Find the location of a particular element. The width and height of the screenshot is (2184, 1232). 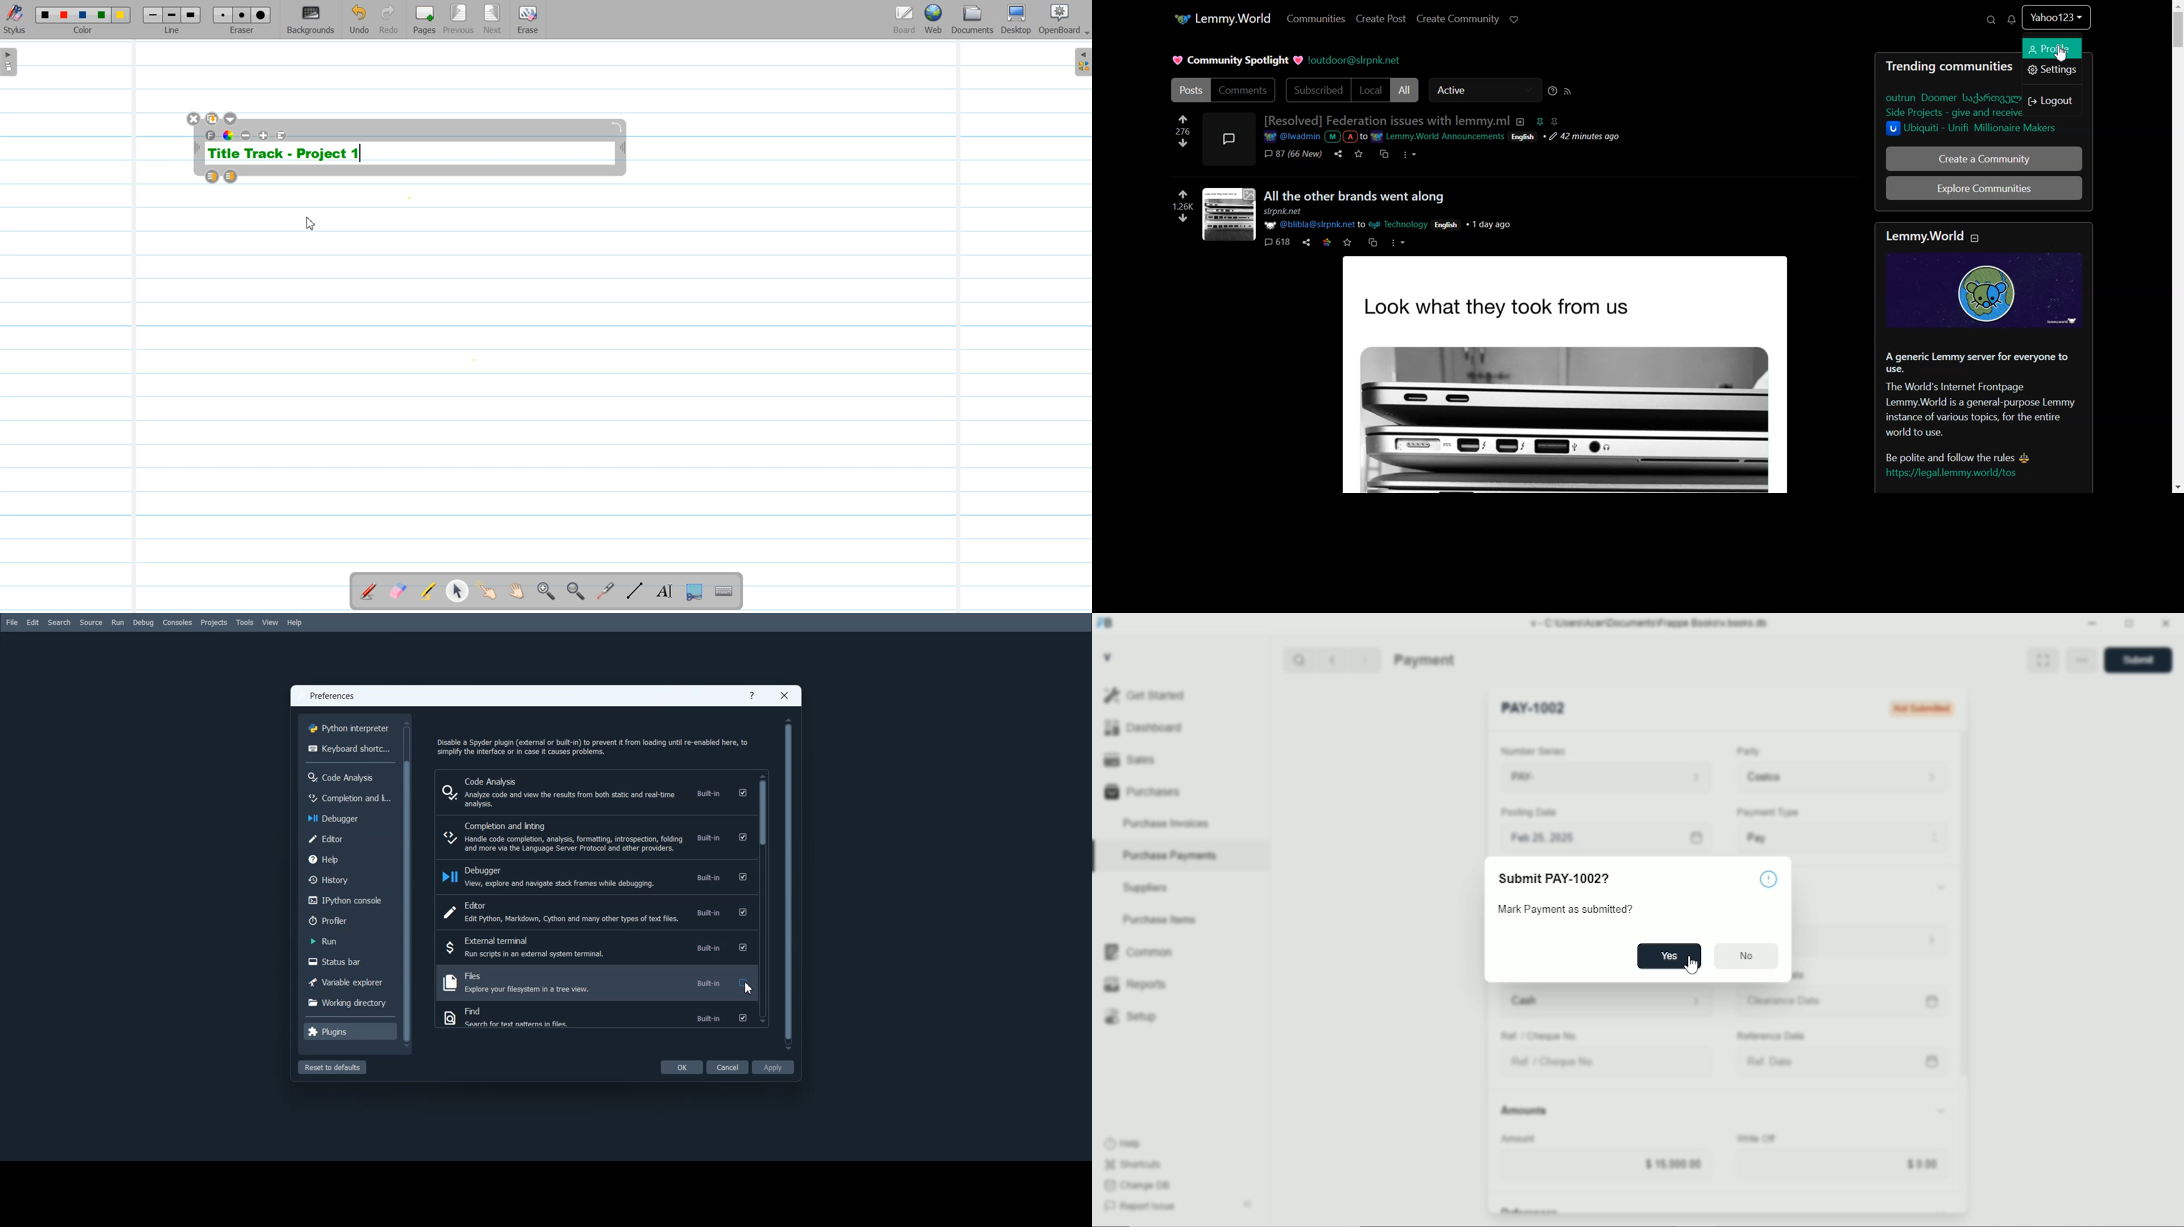

Search is located at coordinates (59, 623).